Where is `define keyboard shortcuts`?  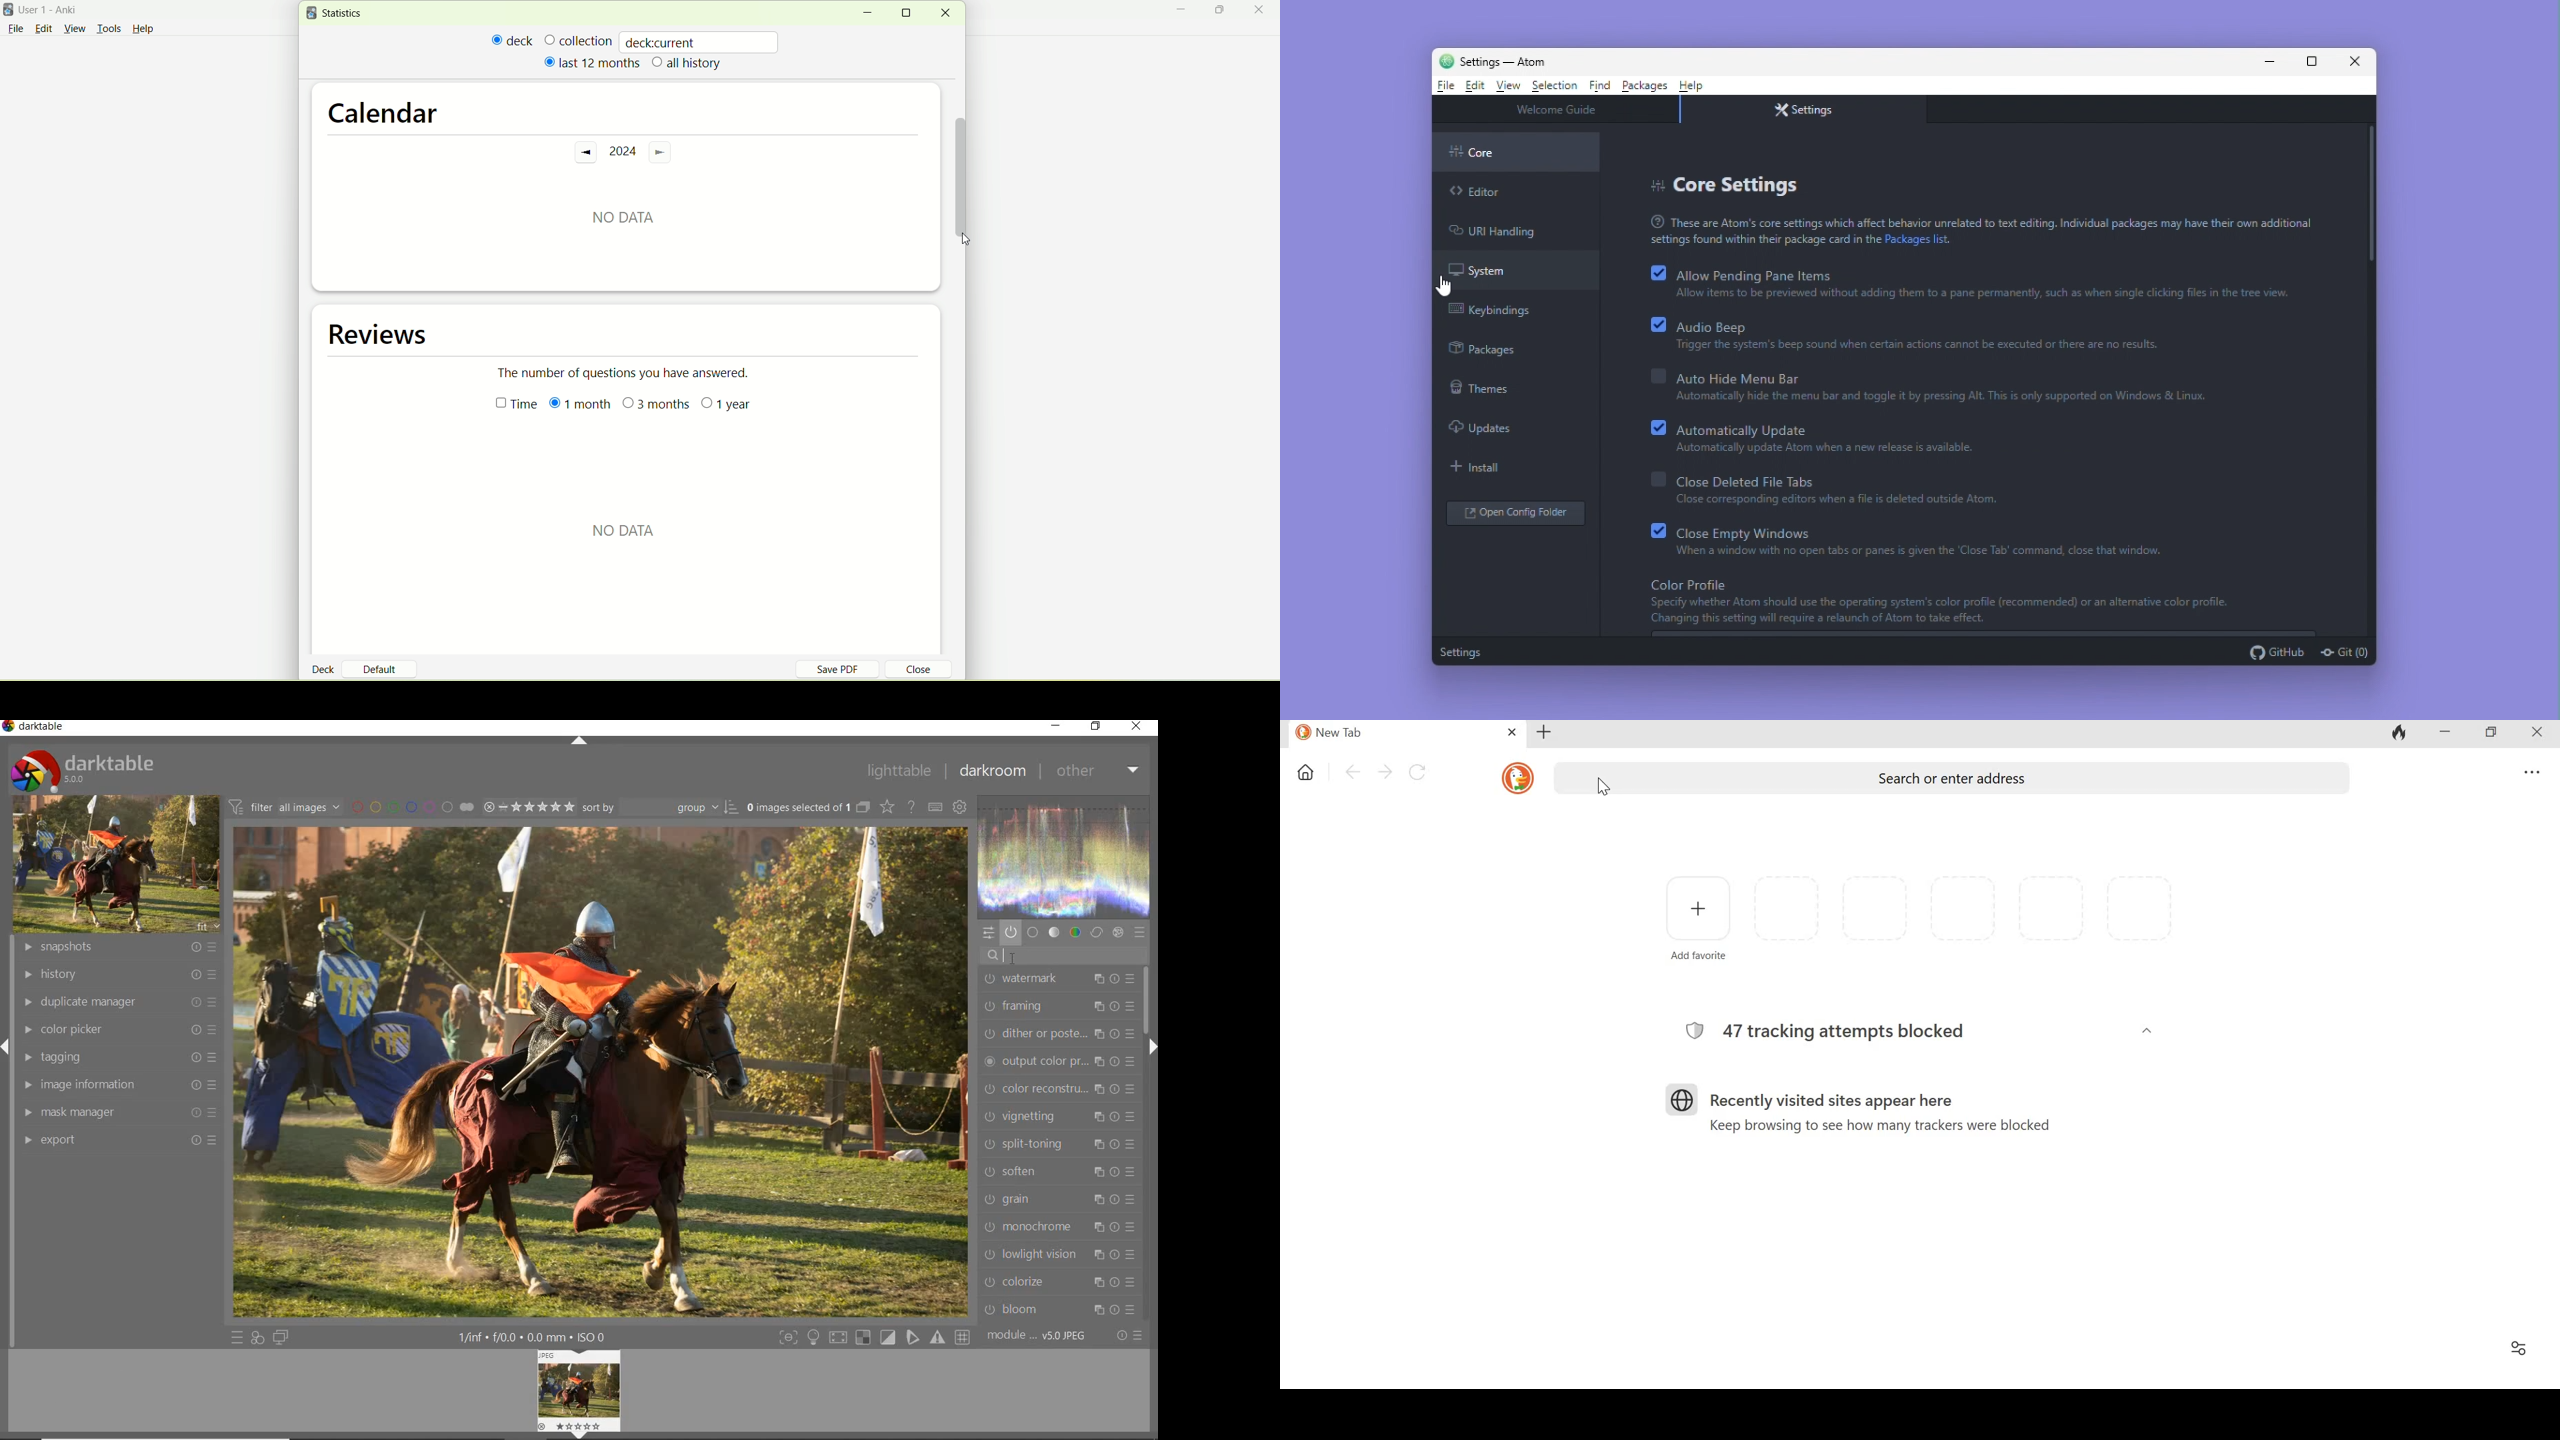 define keyboard shortcuts is located at coordinates (935, 808).